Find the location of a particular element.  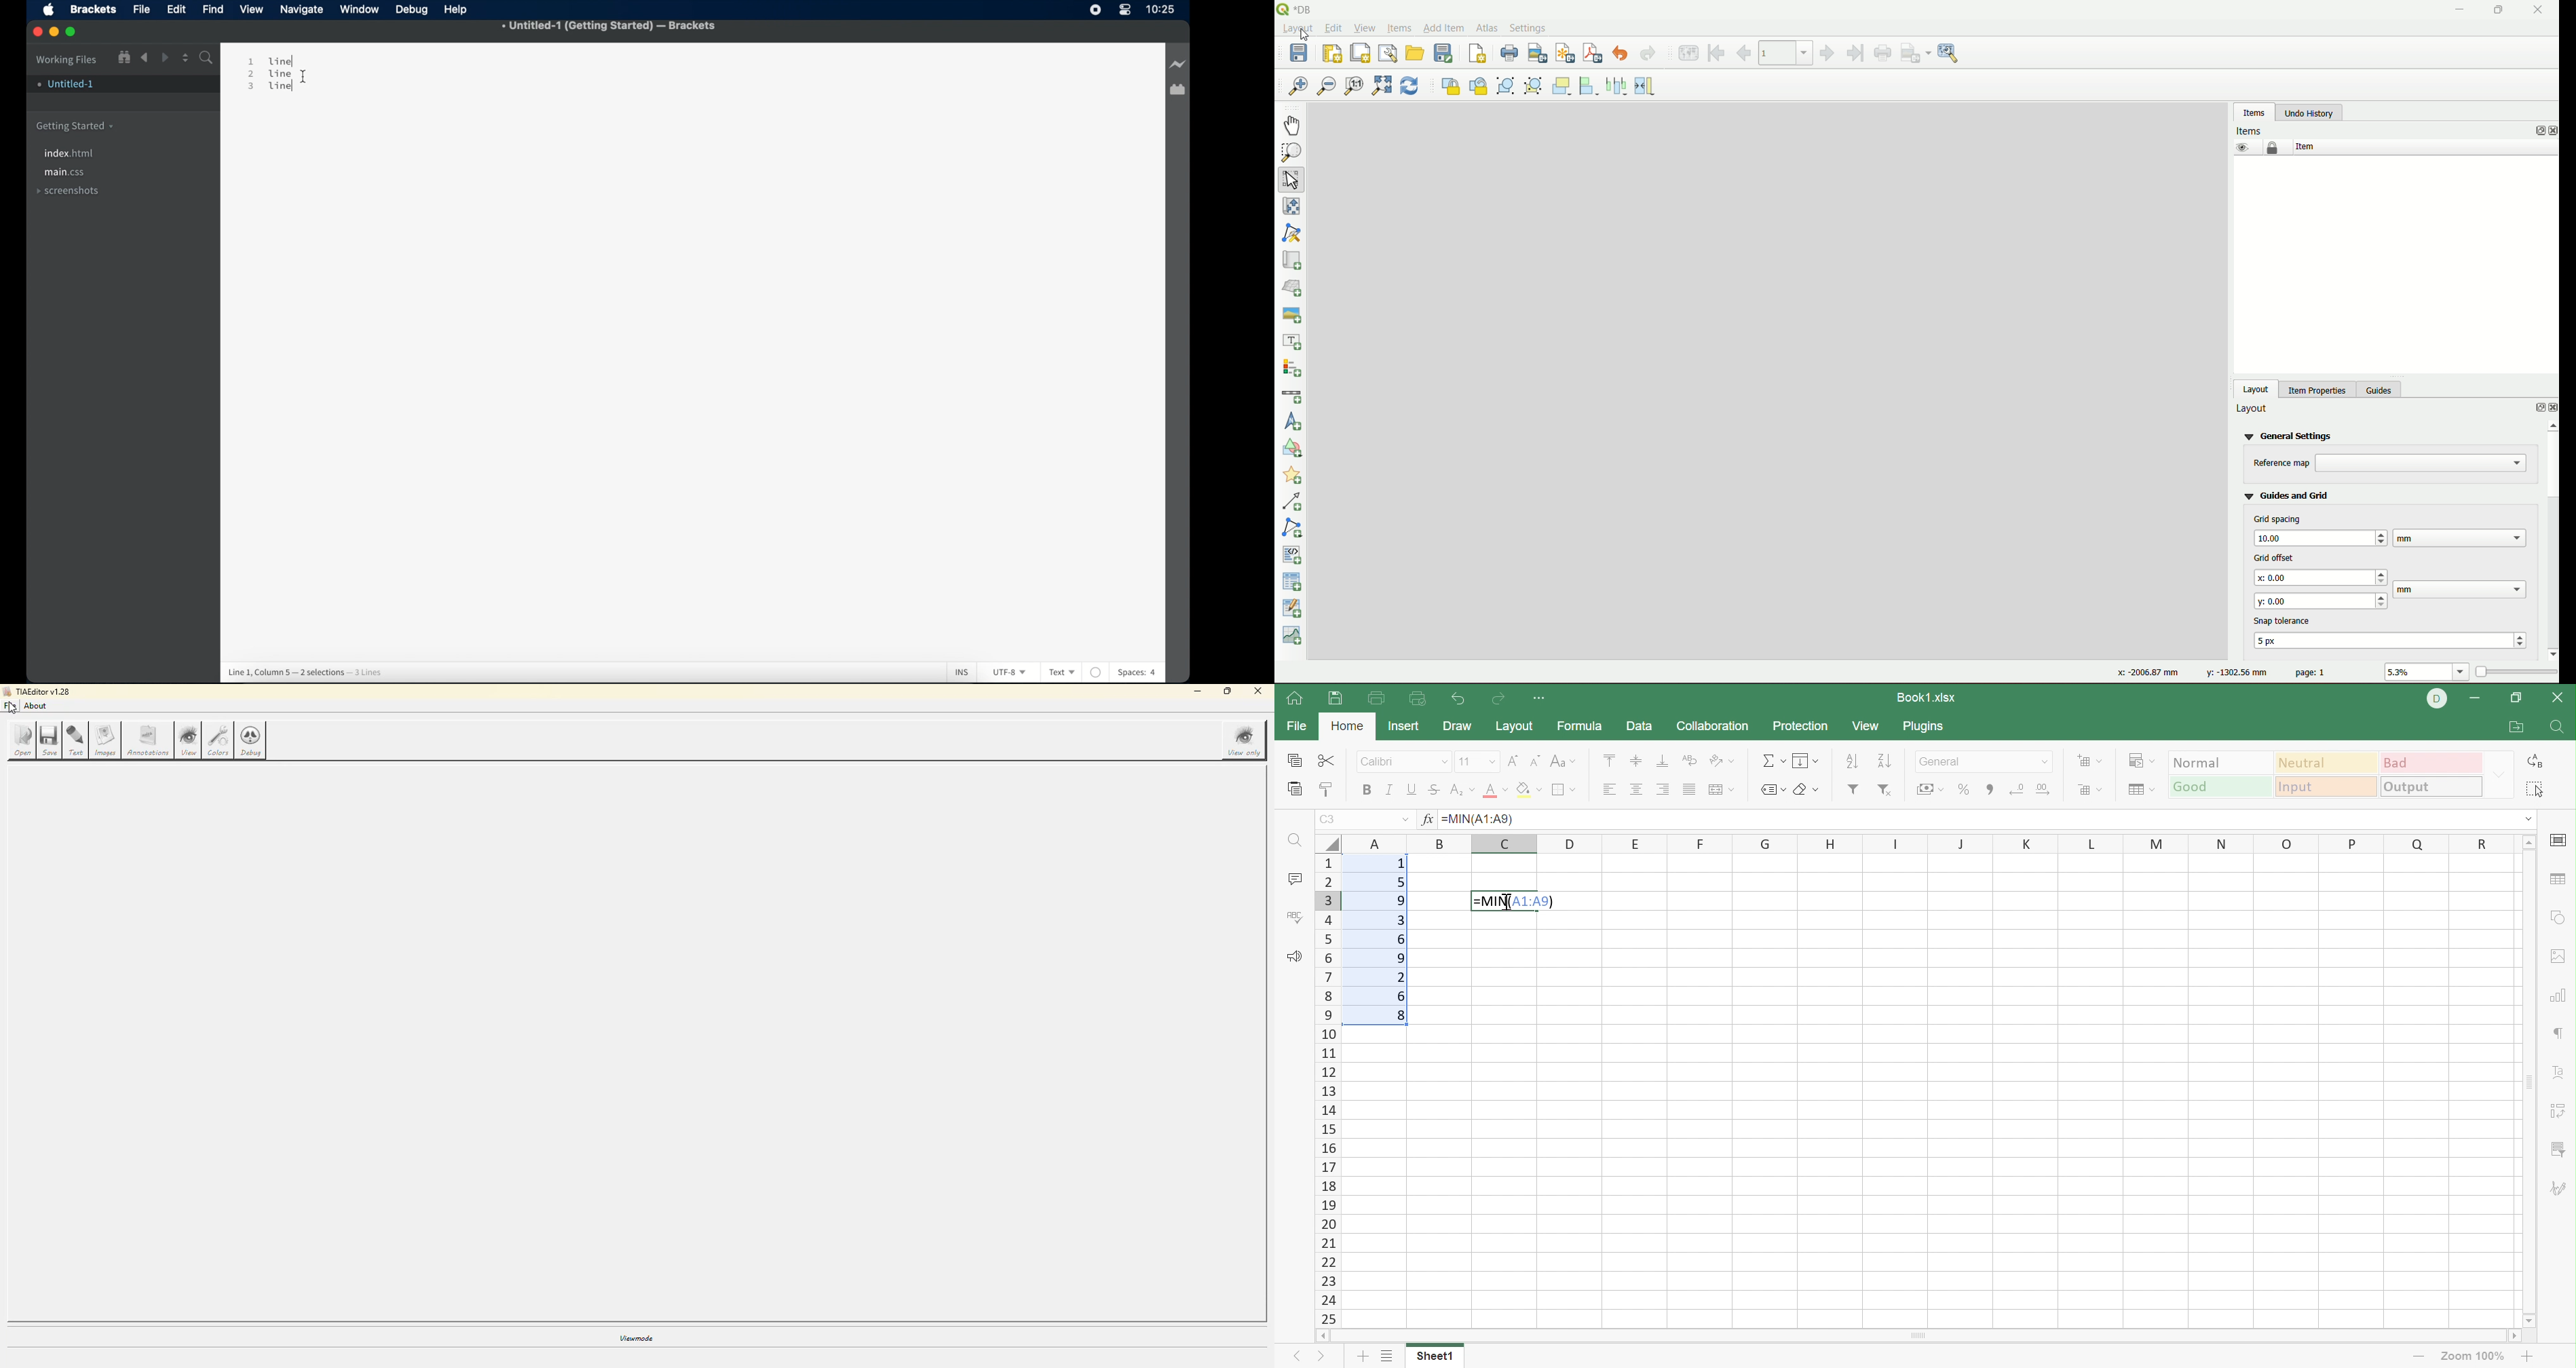

Bold is located at coordinates (1365, 793).